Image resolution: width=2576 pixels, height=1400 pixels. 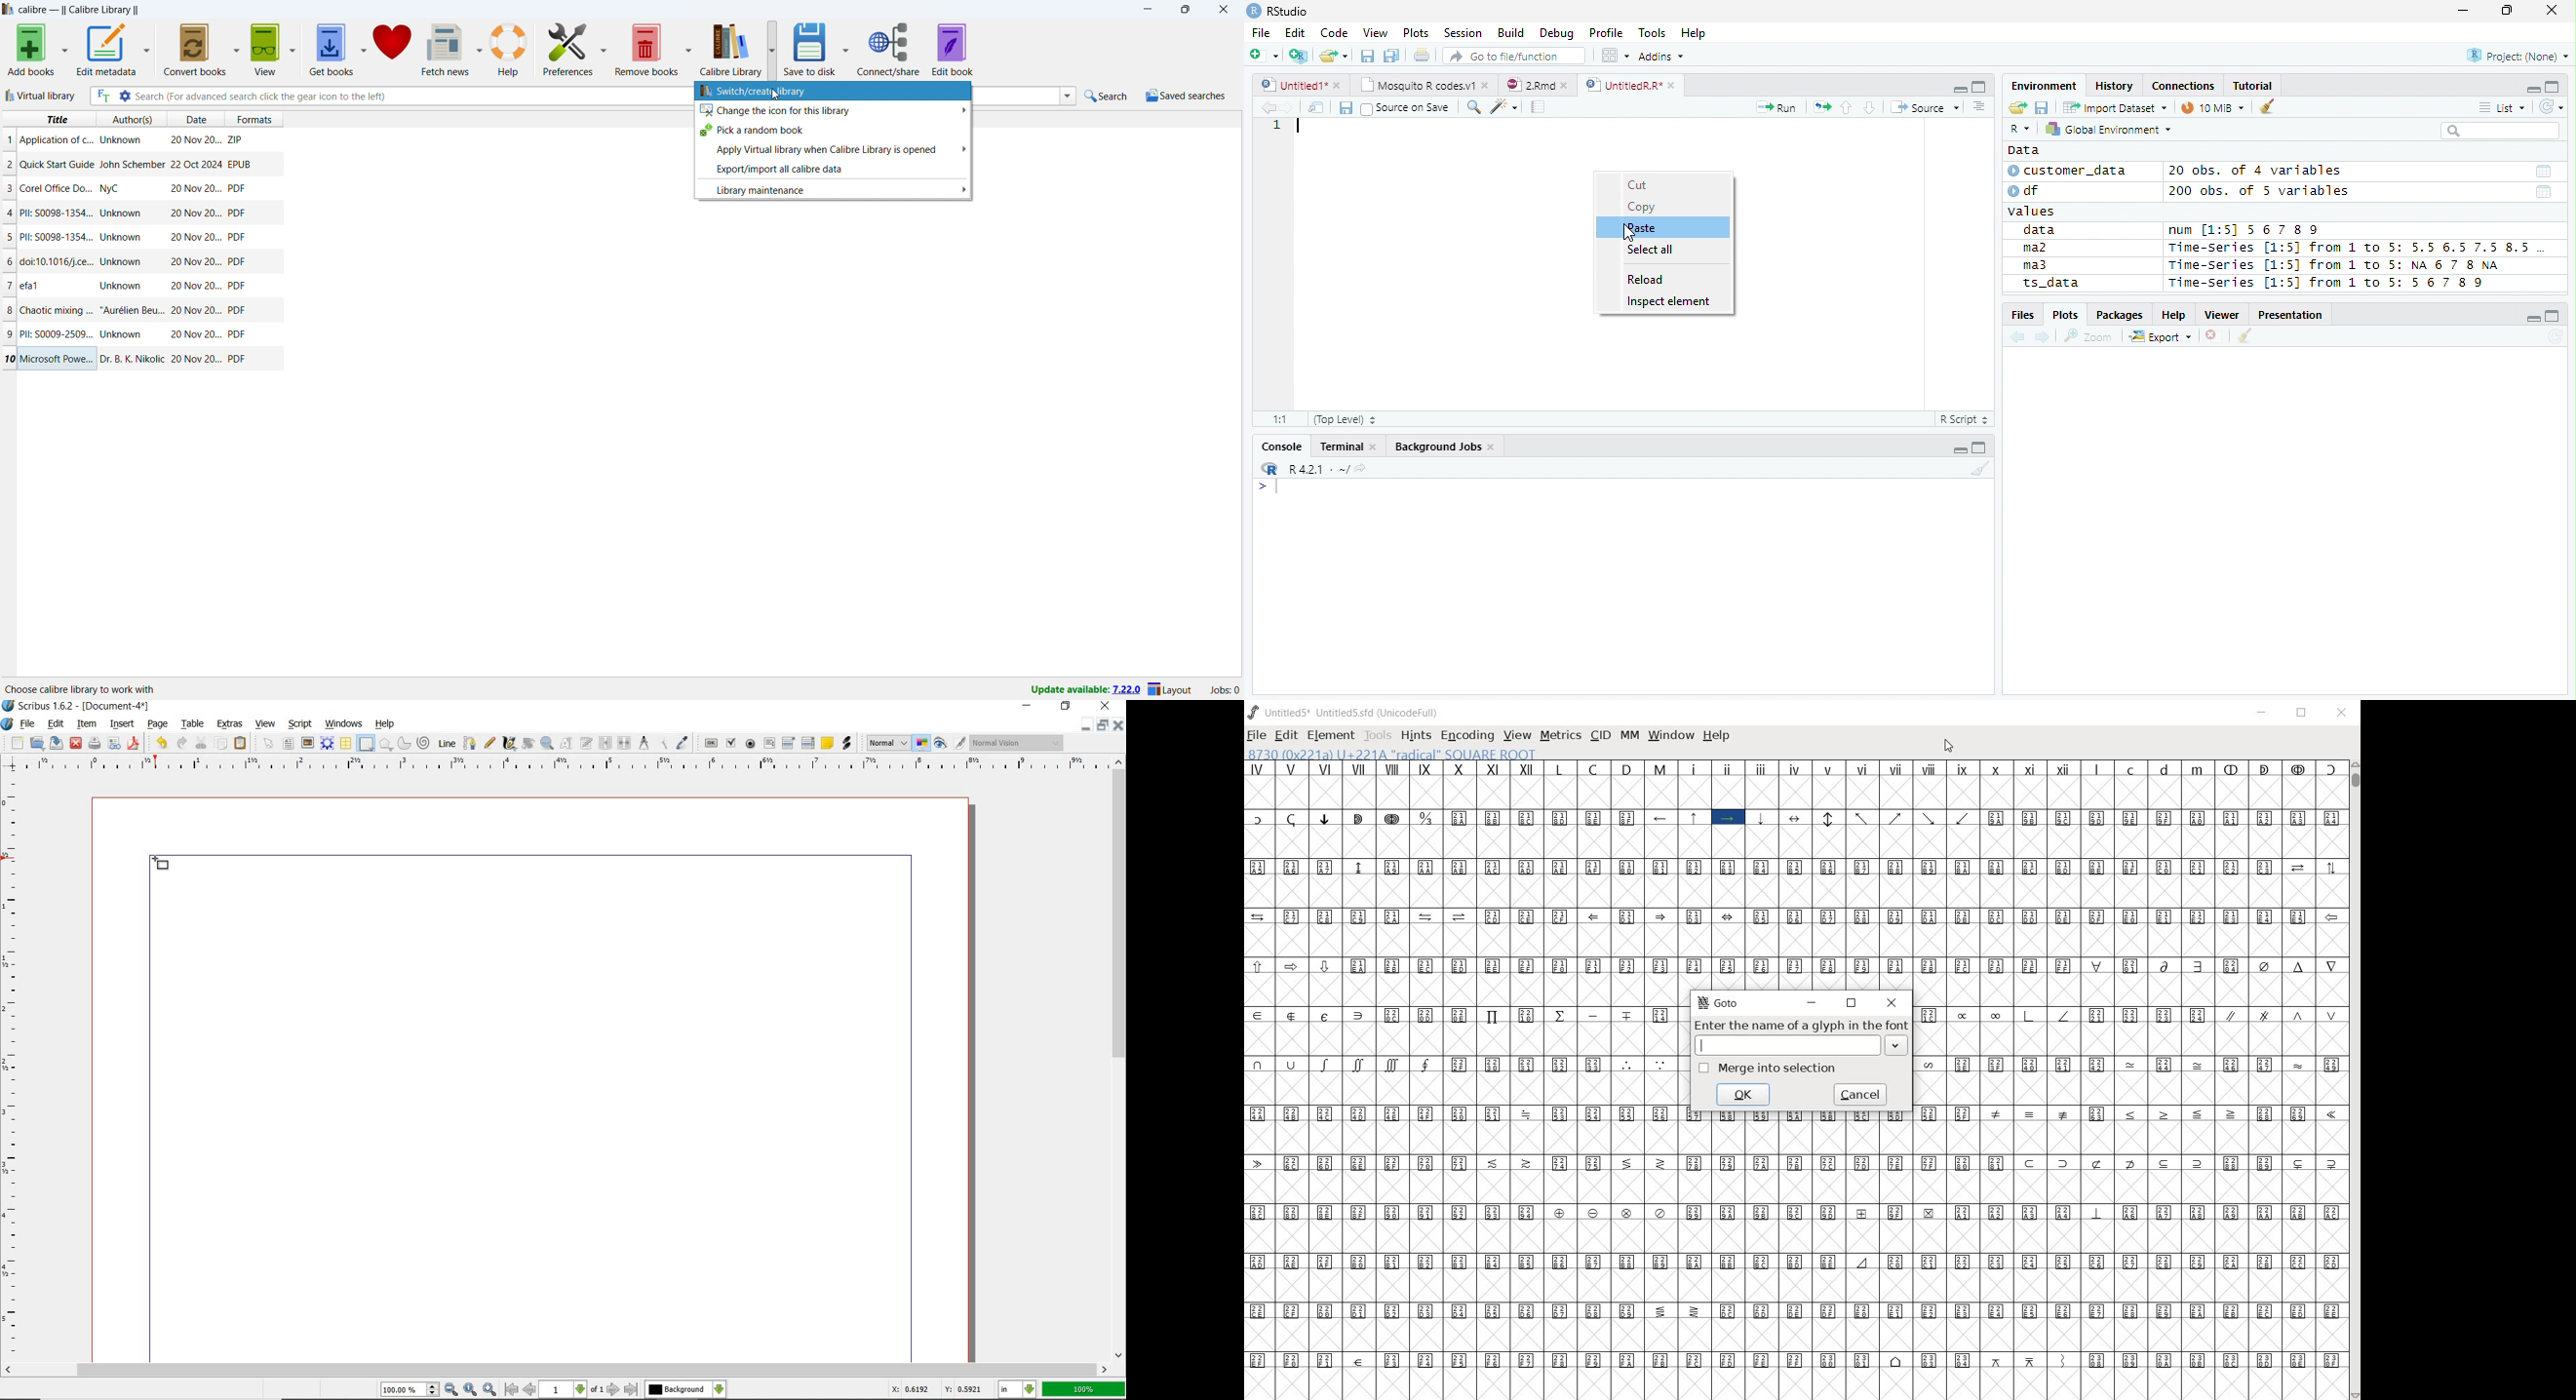 What do you see at coordinates (237, 358) in the screenshot?
I see `PDF` at bounding box center [237, 358].